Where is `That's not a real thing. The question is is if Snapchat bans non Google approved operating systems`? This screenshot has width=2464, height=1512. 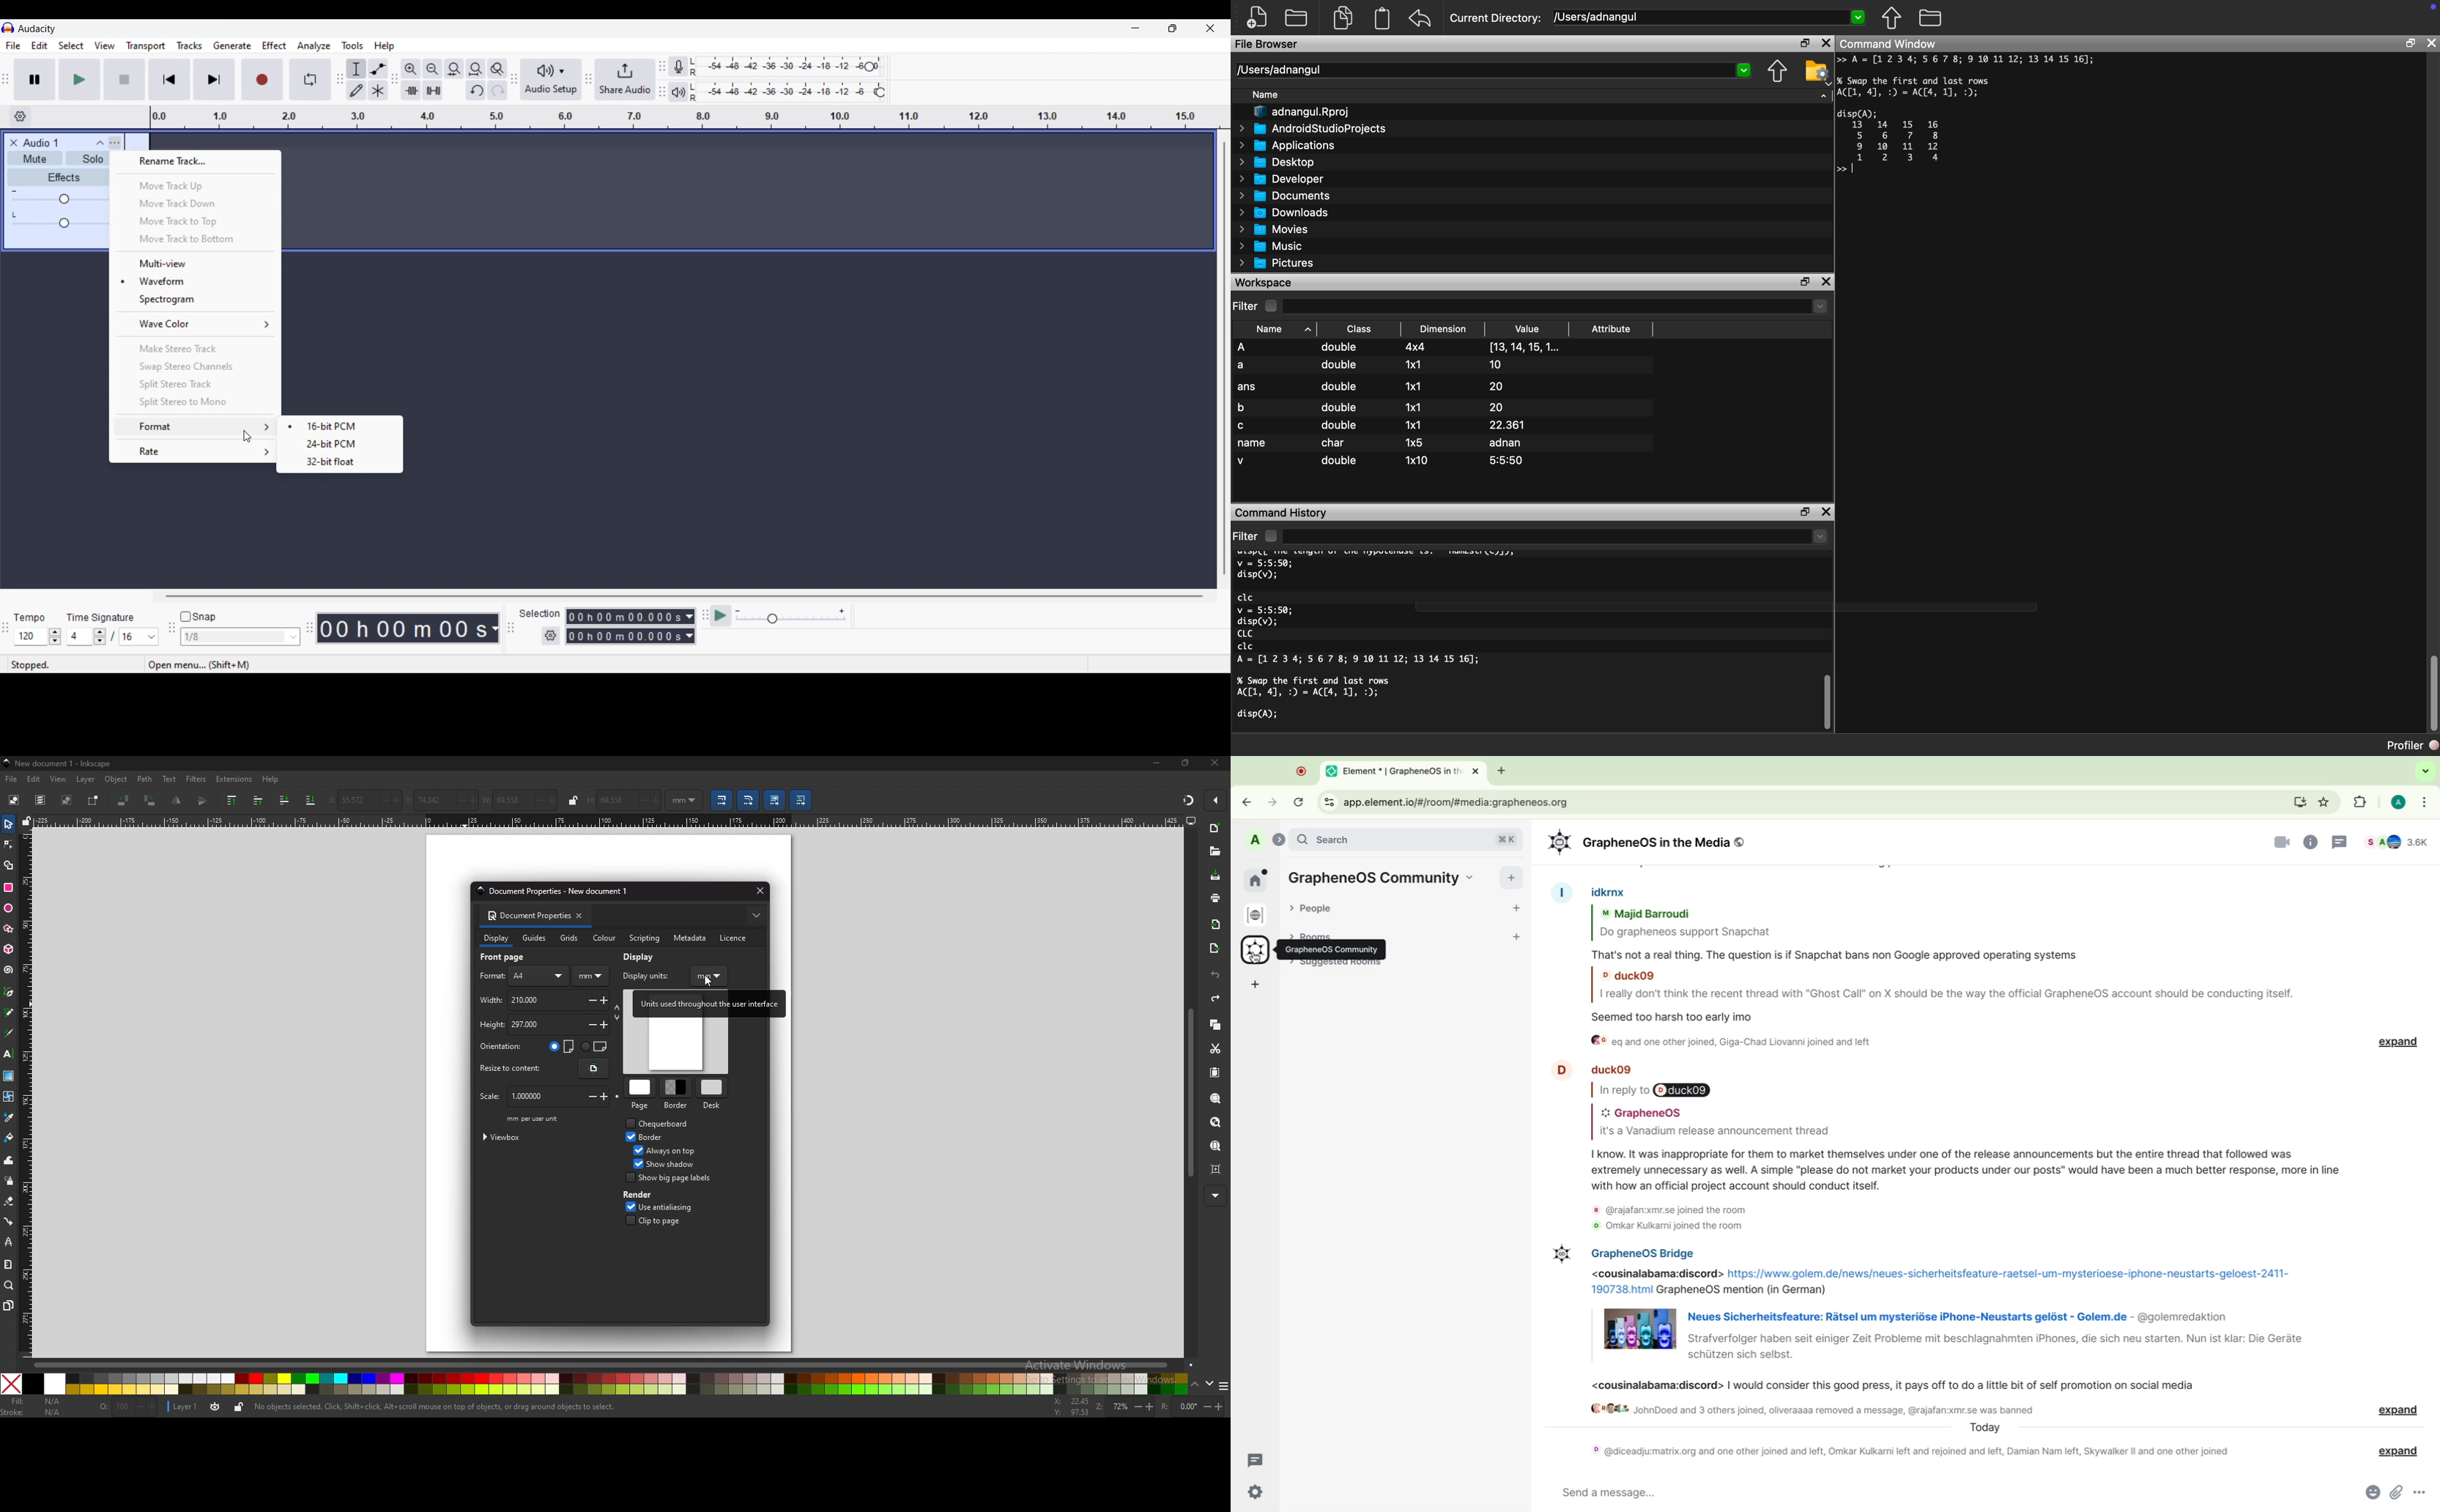
That's not a real thing. The question is is if Snapchat bans non Google approved operating systems is located at coordinates (1842, 955).